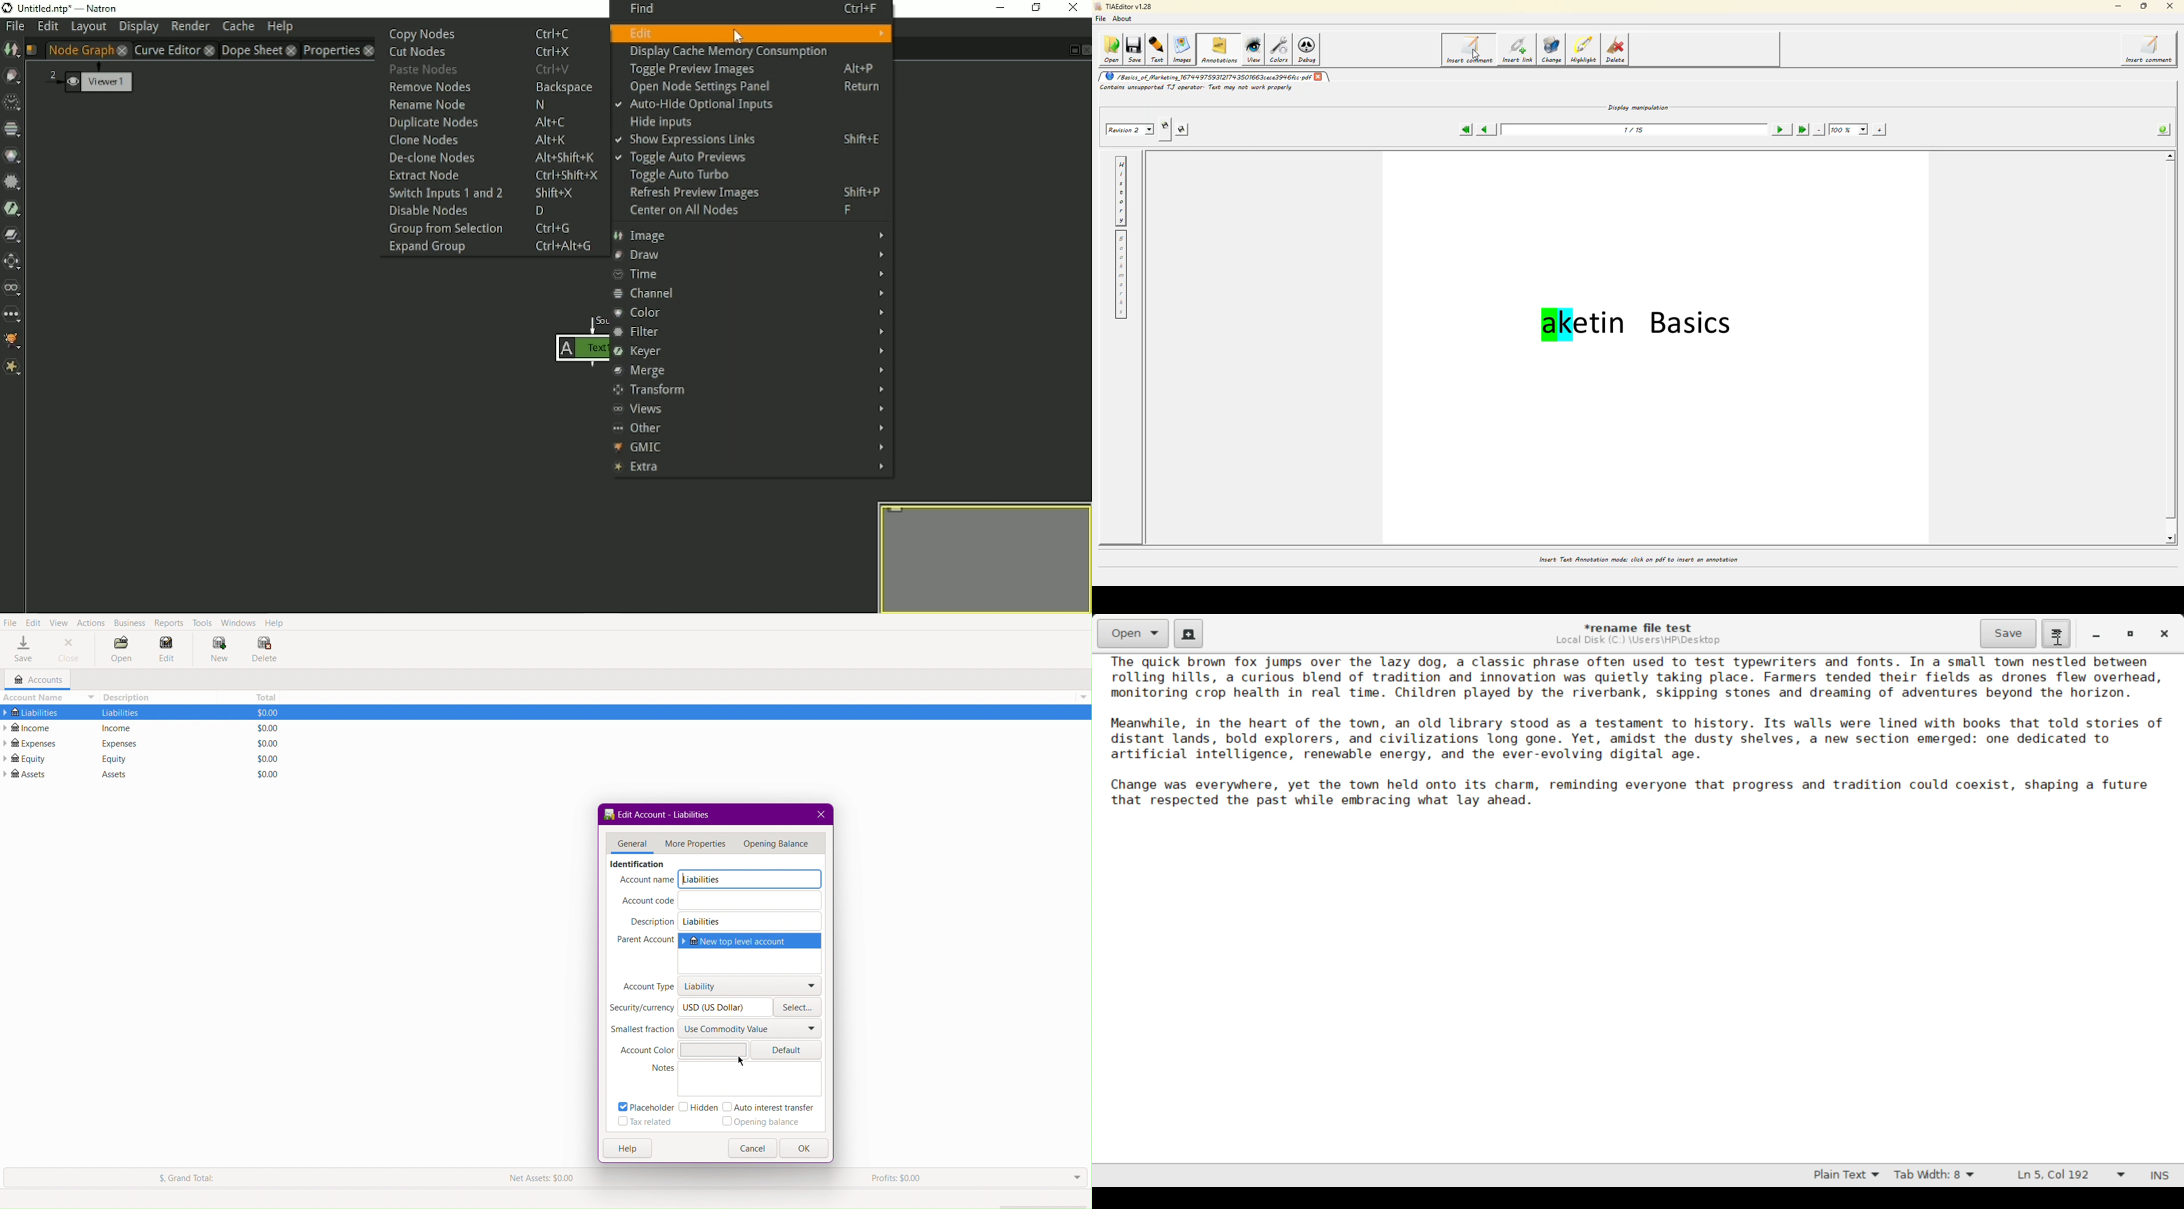 The height and width of the screenshot is (1232, 2184). What do you see at coordinates (276, 623) in the screenshot?
I see `Help` at bounding box center [276, 623].